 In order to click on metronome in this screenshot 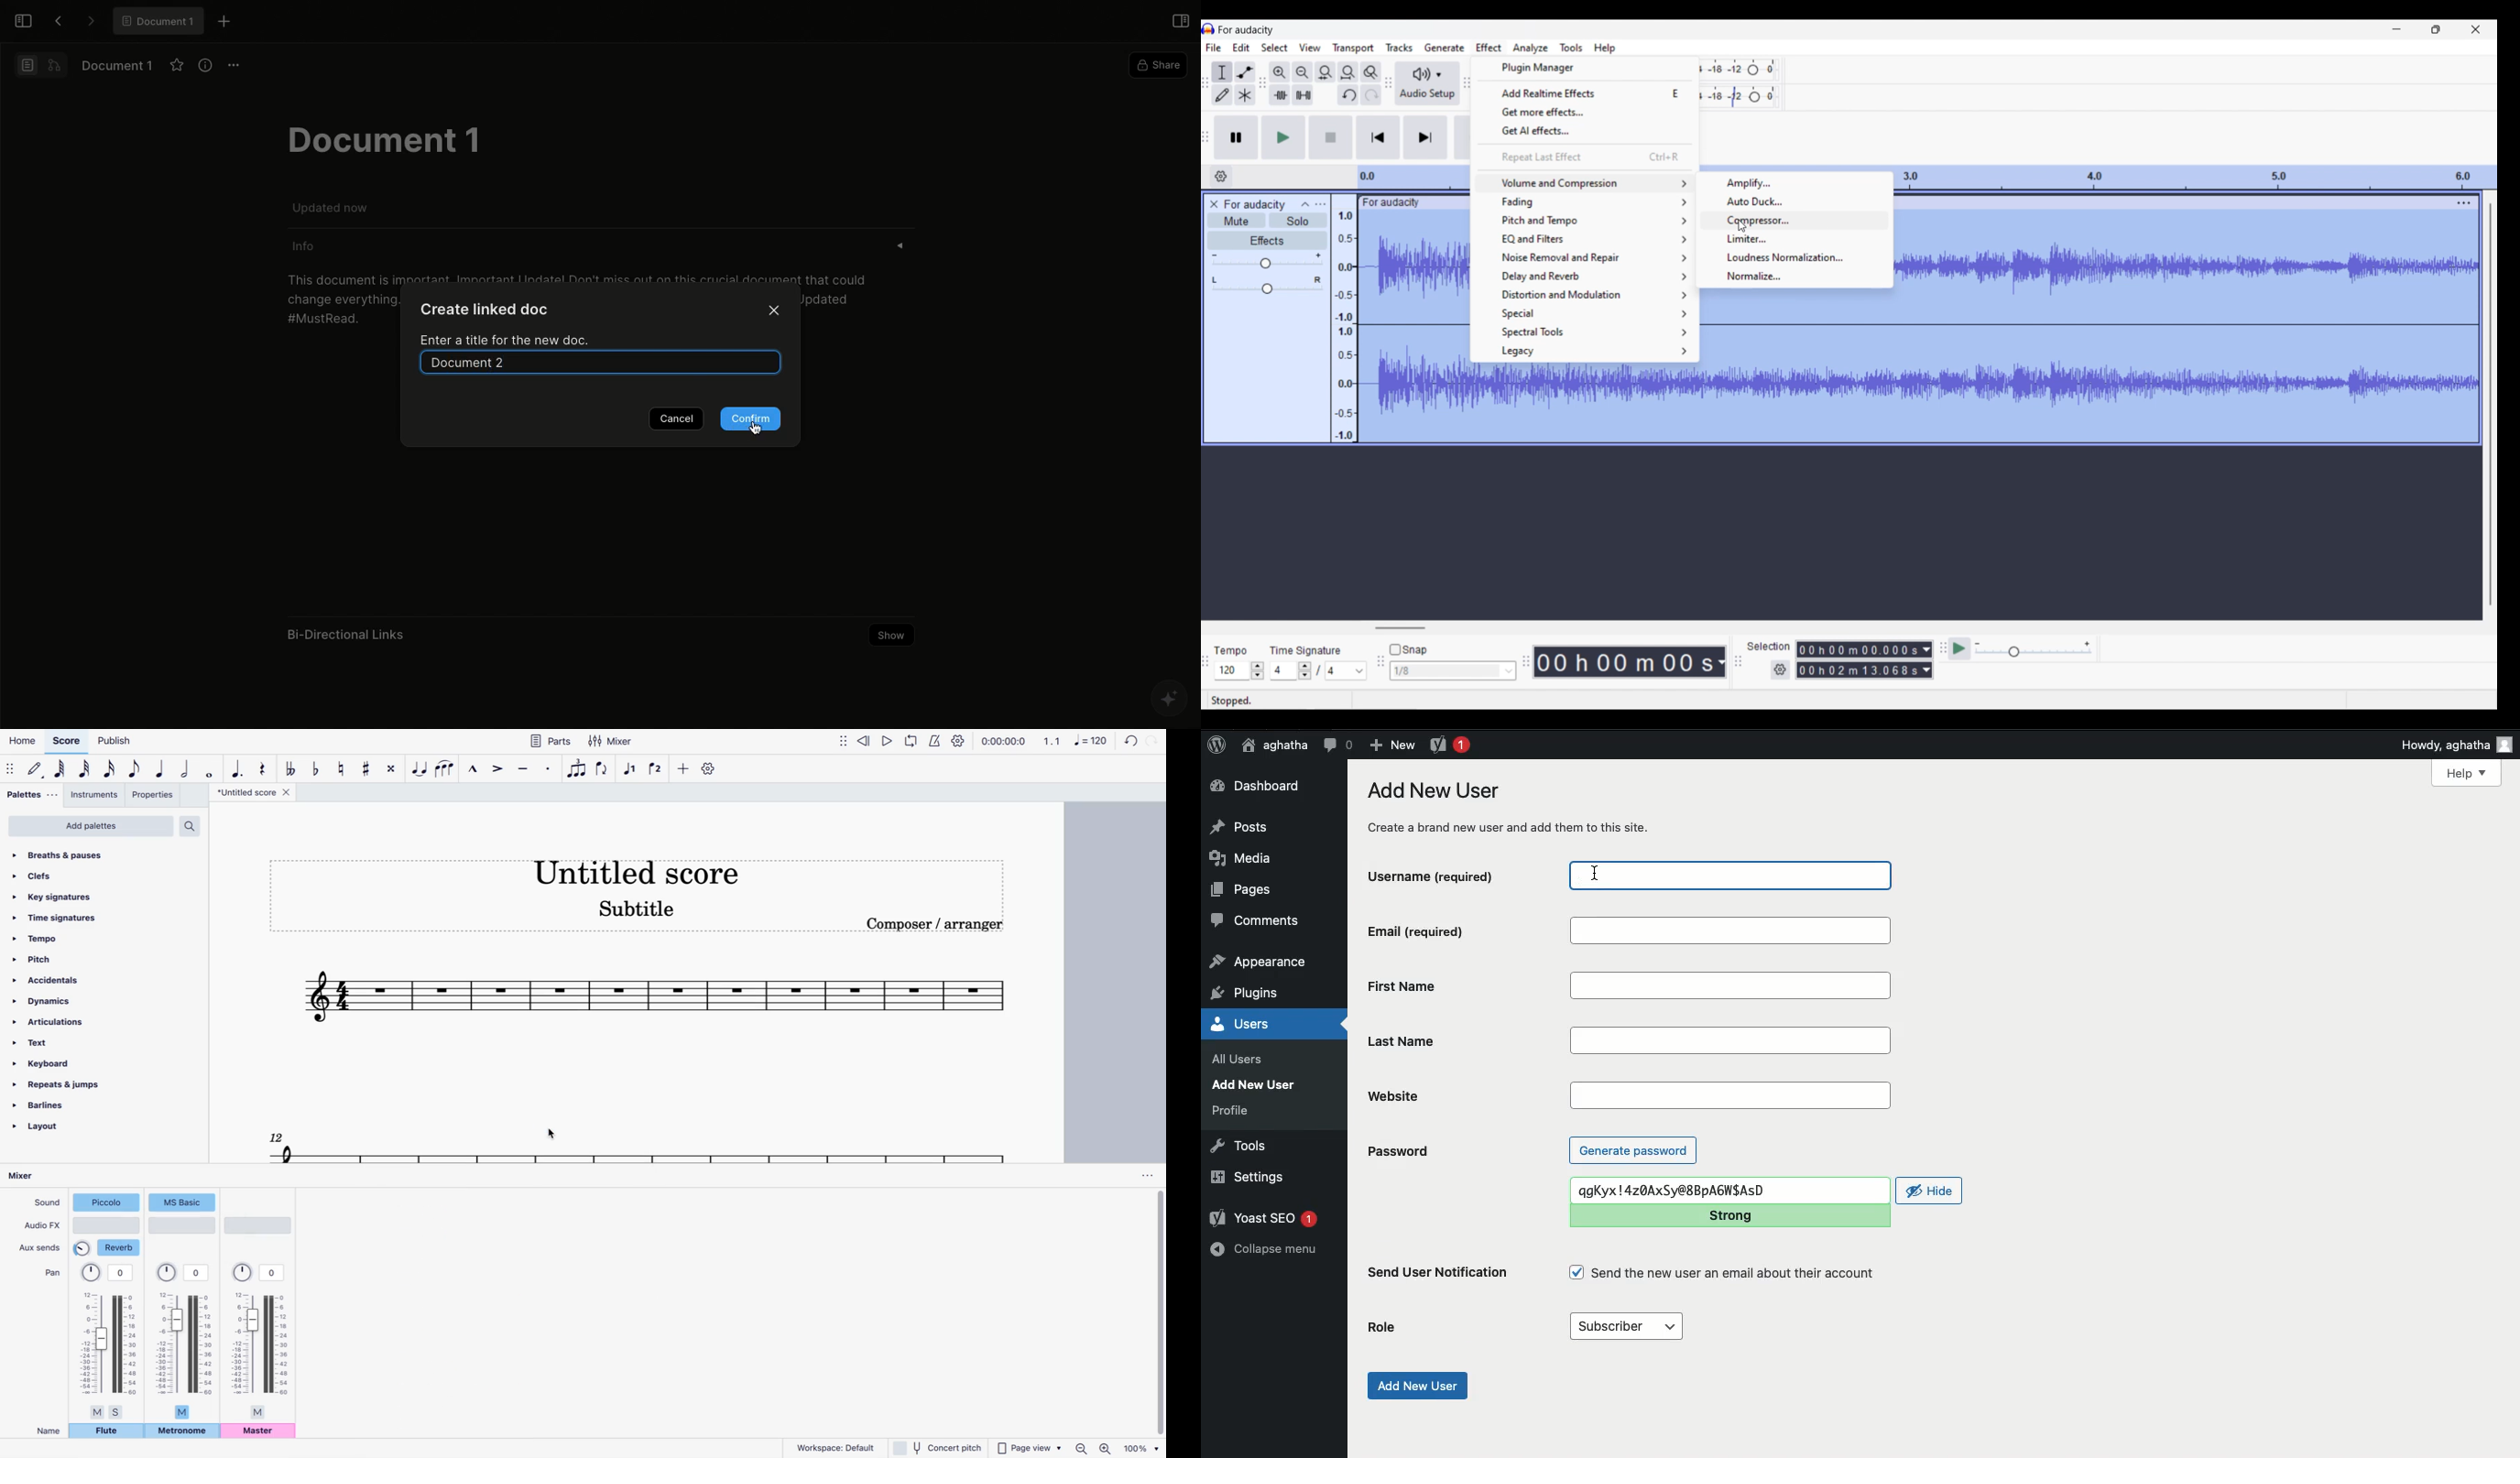, I will do `click(934, 740)`.